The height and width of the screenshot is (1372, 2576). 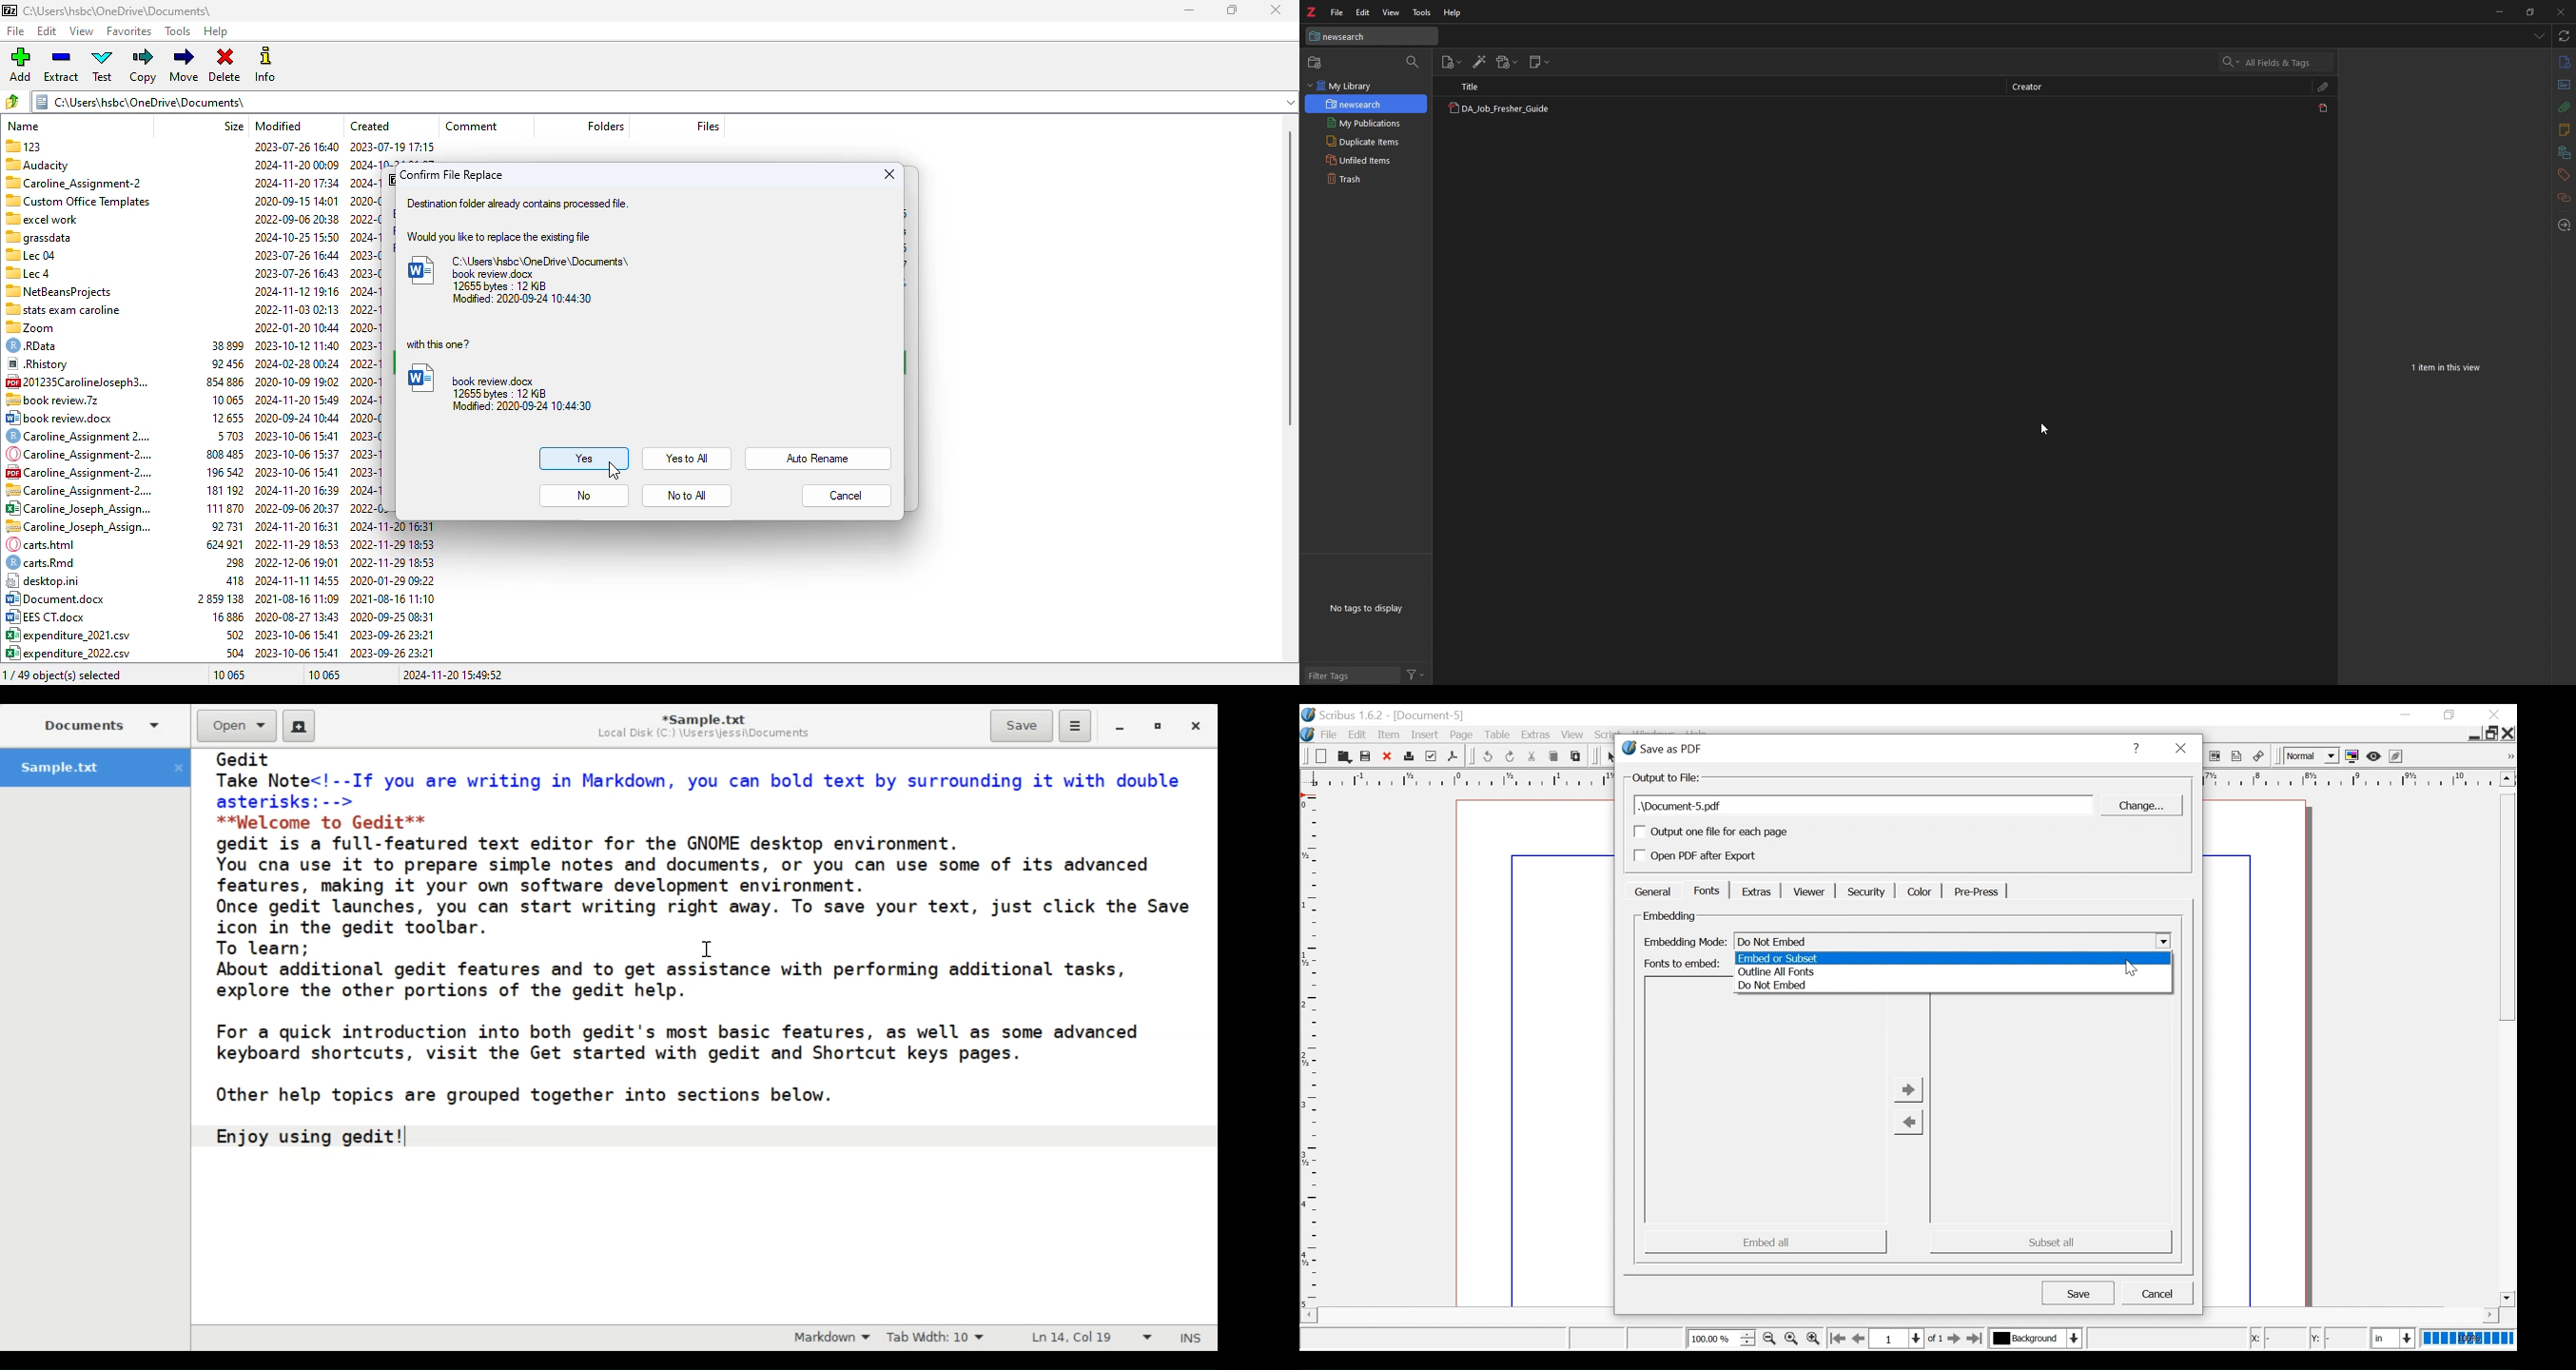 I want to click on Save, so click(x=2078, y=1292).